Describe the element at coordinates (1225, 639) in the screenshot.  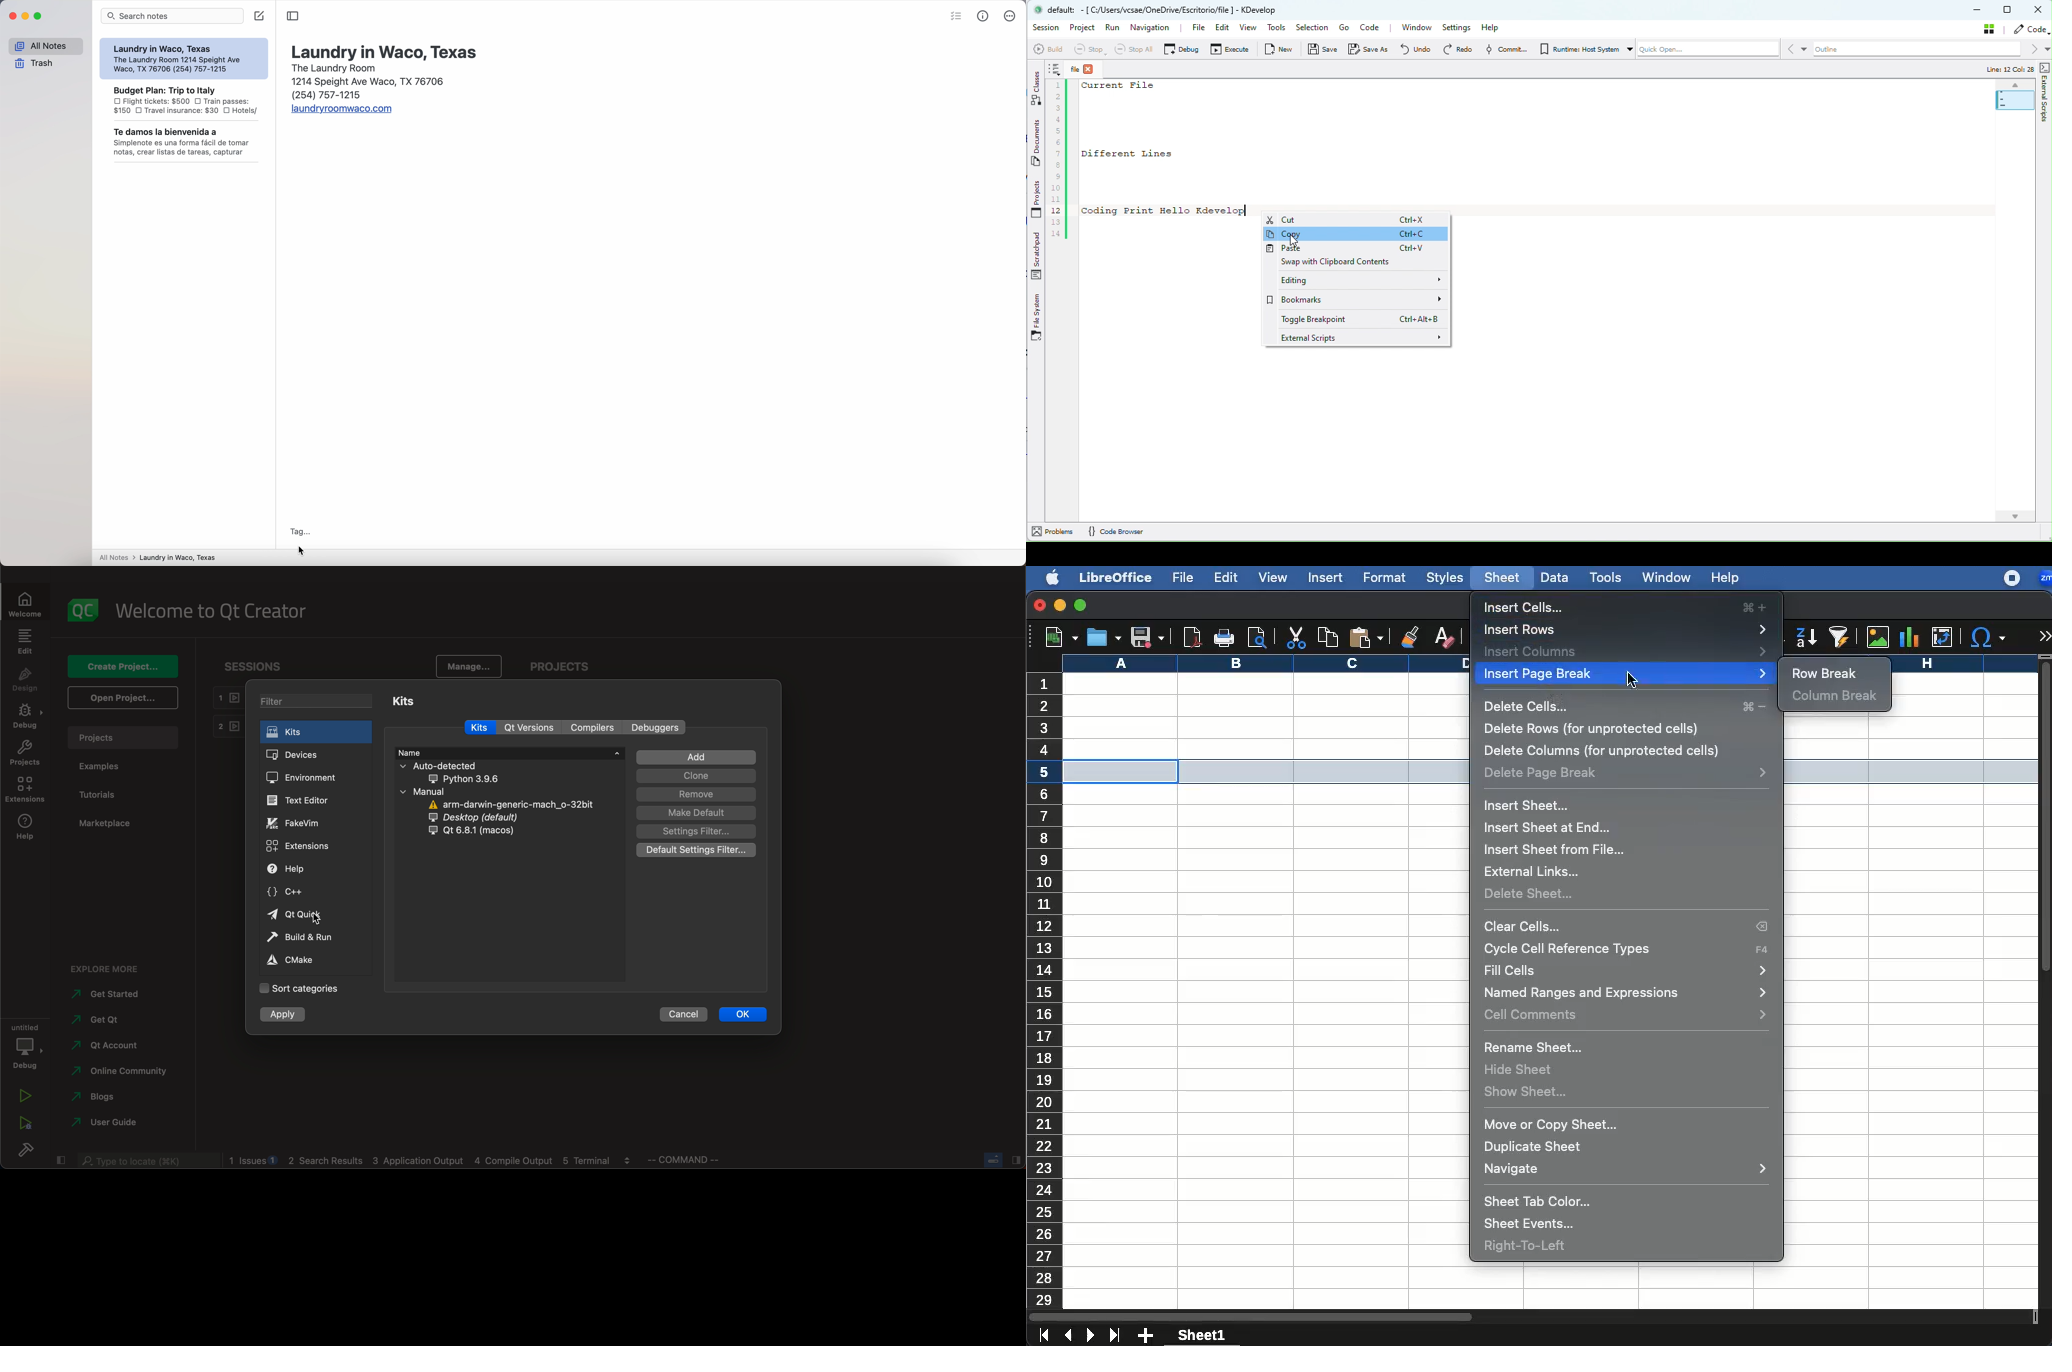
I see `print` at that location.